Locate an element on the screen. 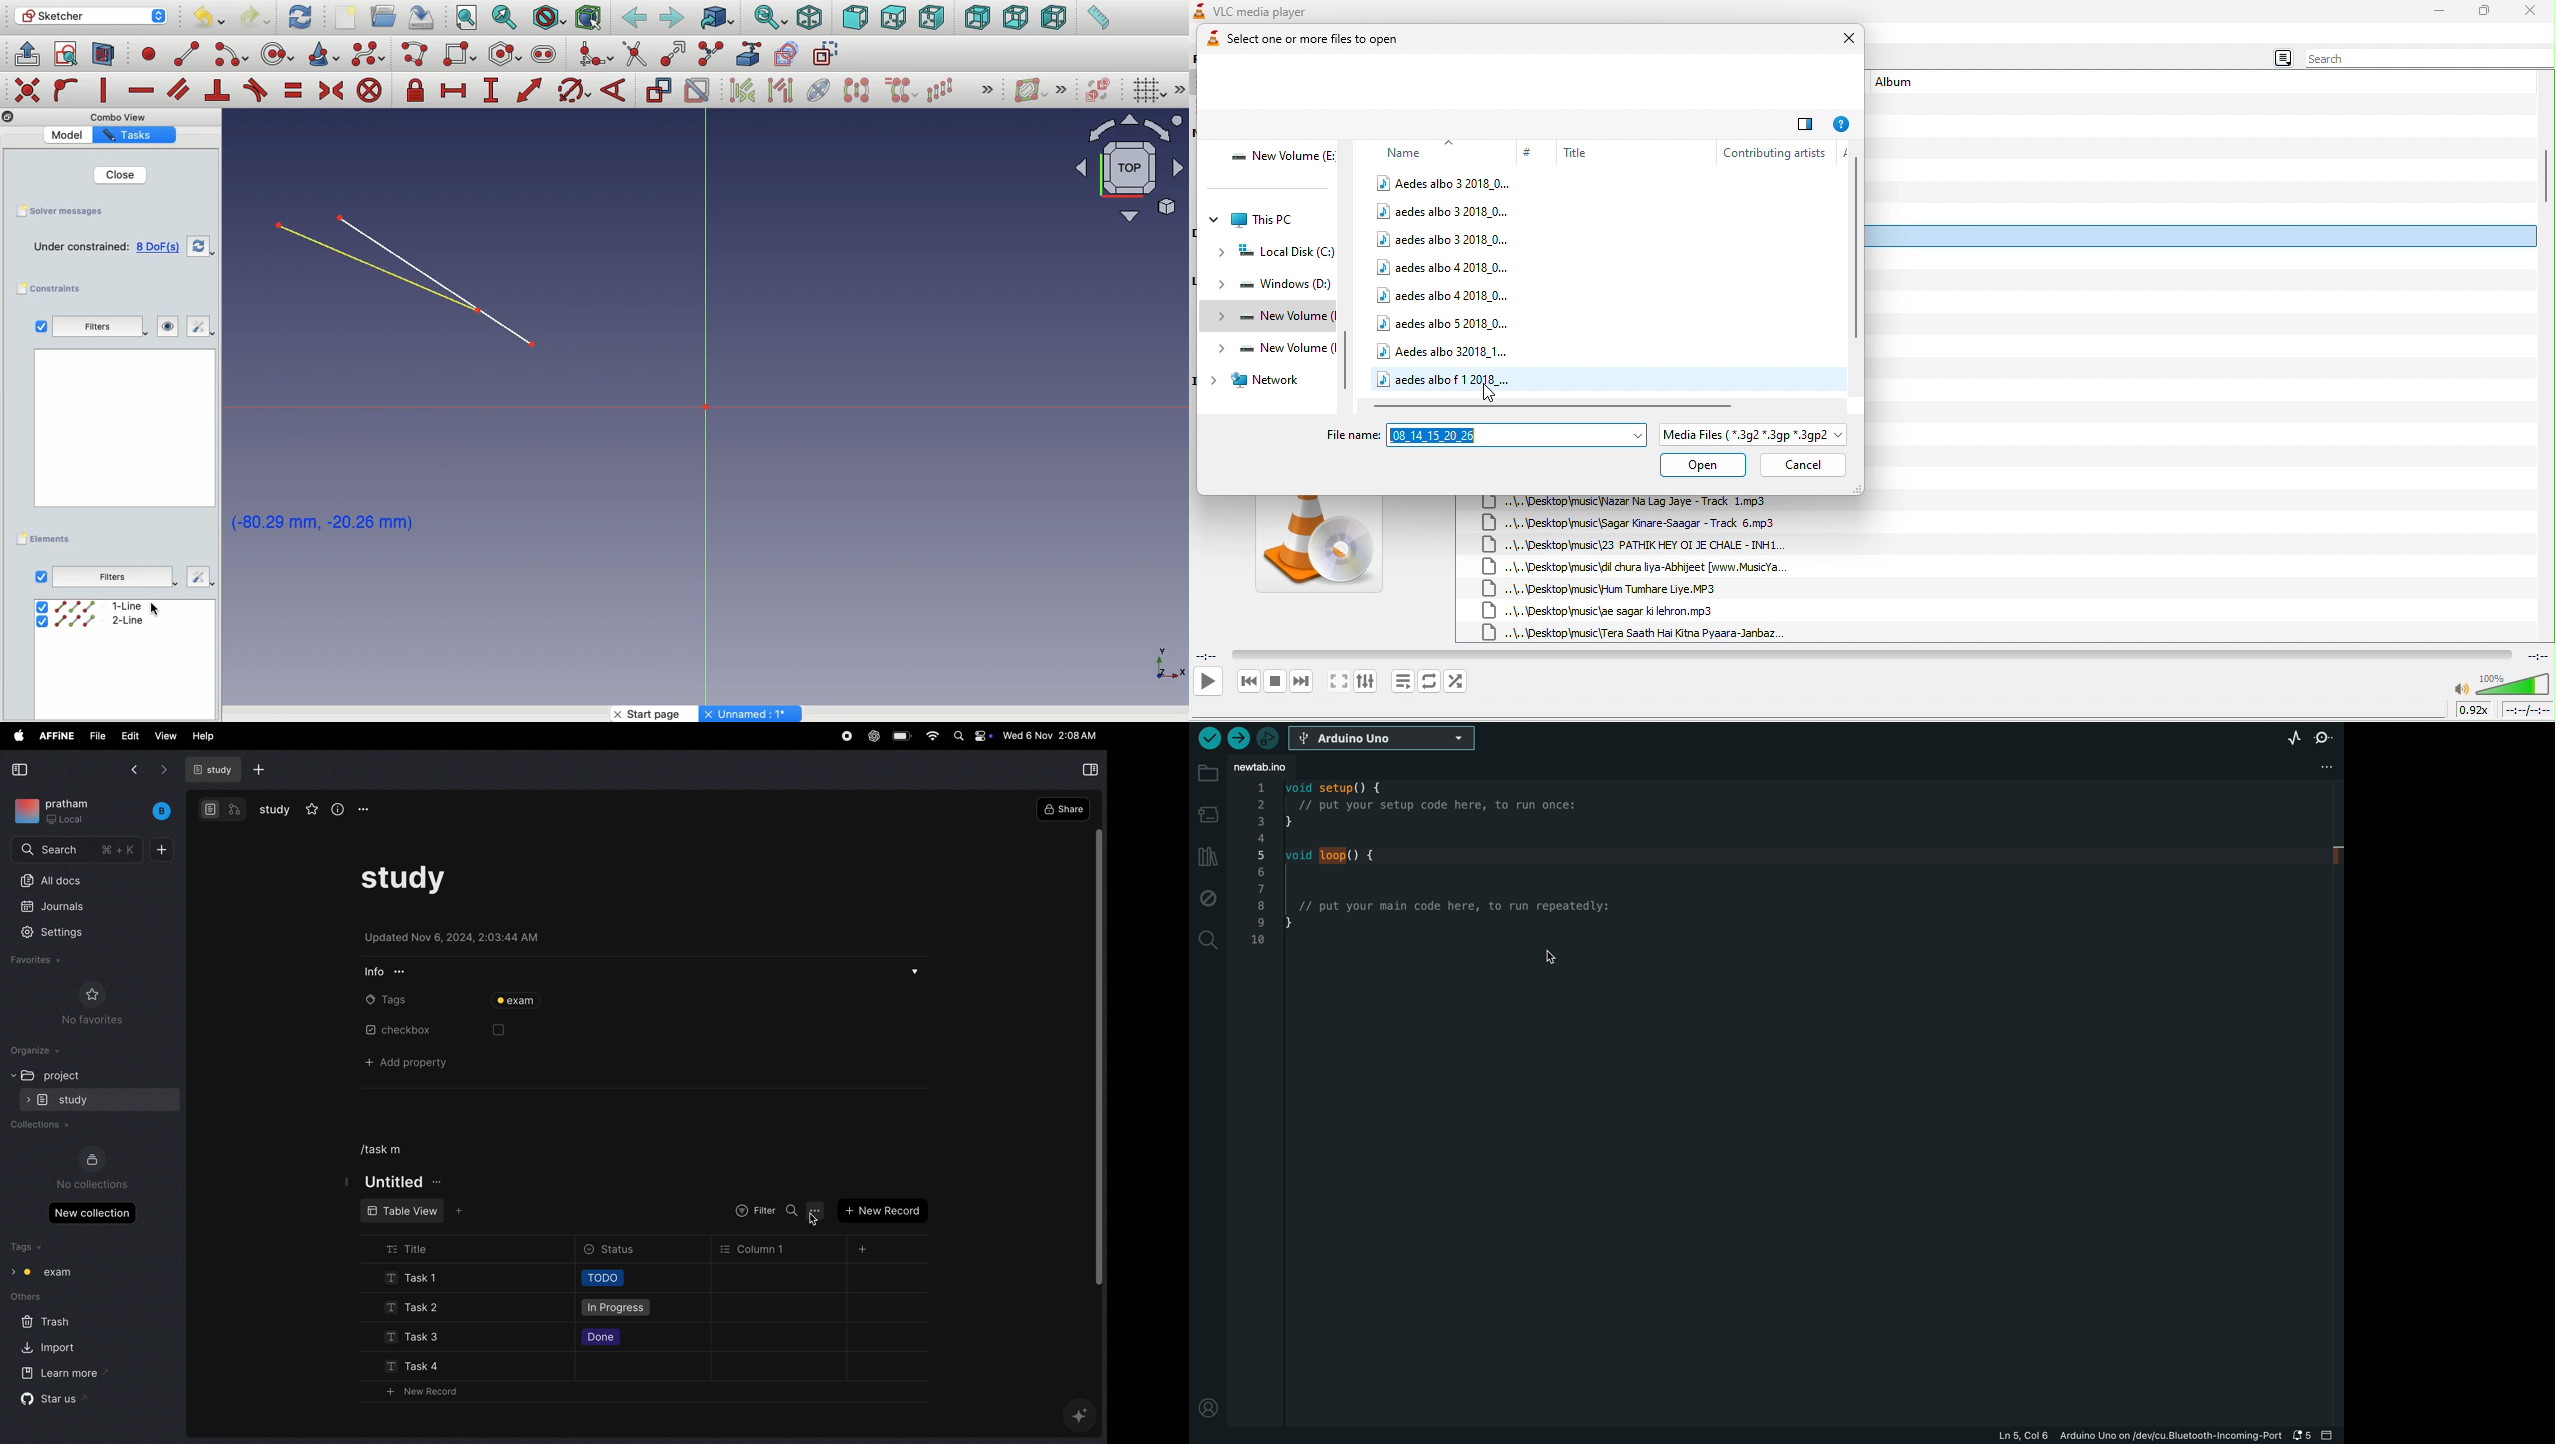  Fit all is located at coordinates (468, 18).